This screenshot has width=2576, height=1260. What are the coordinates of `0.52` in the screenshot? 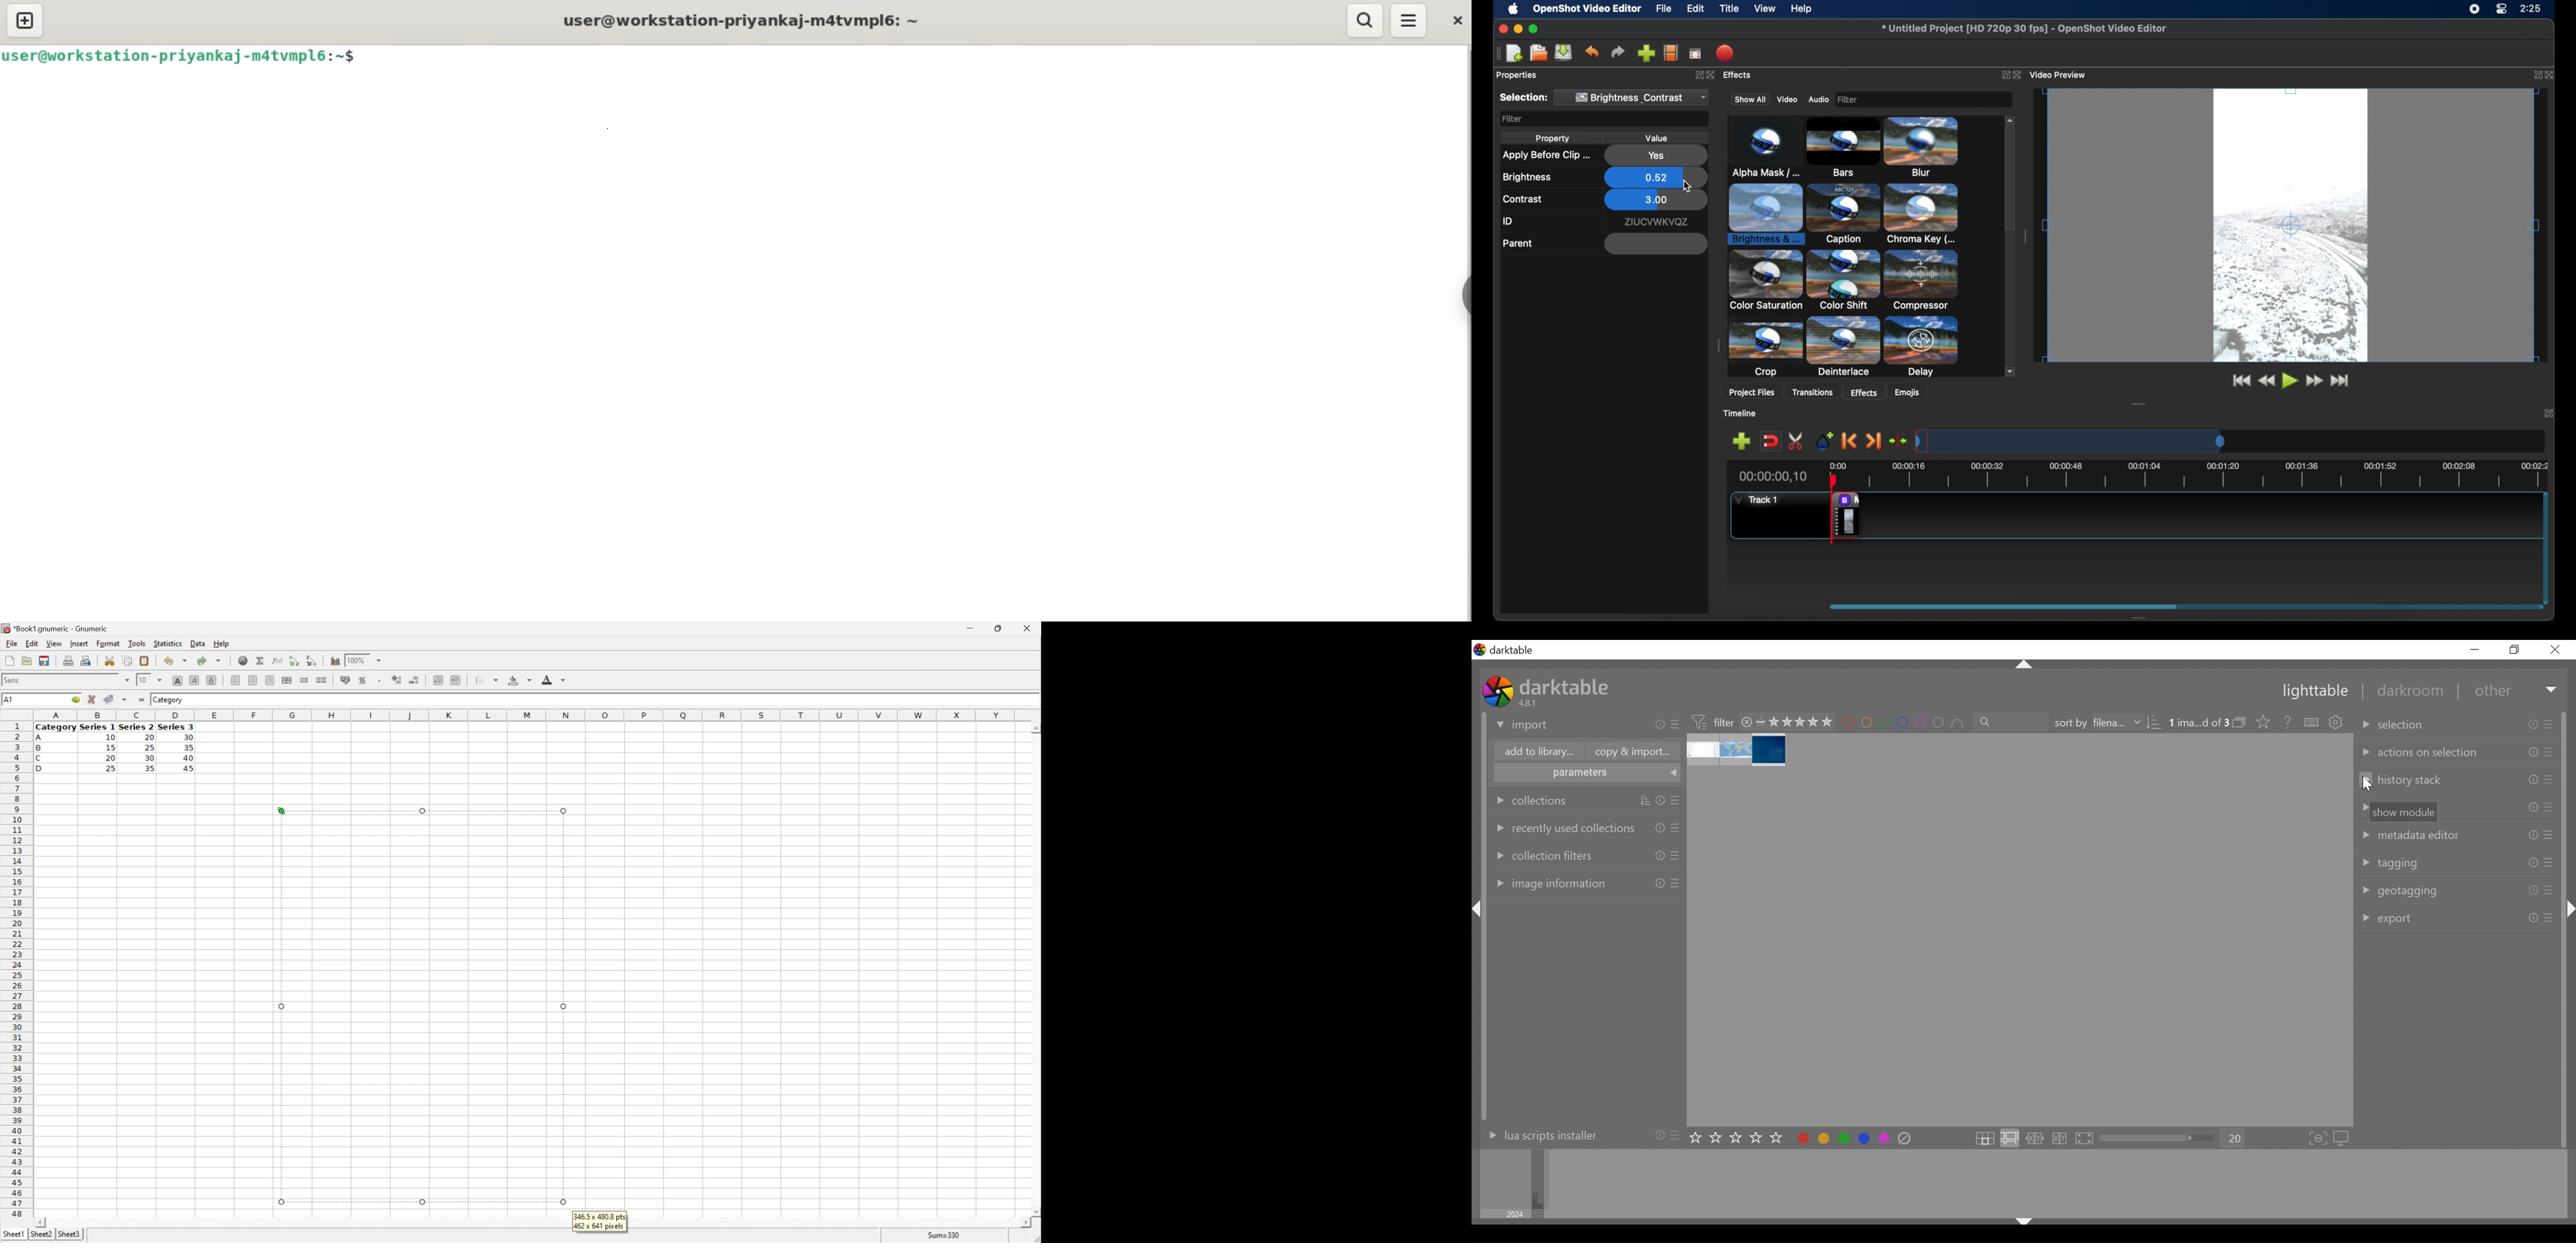 It's located at (1656, 176).